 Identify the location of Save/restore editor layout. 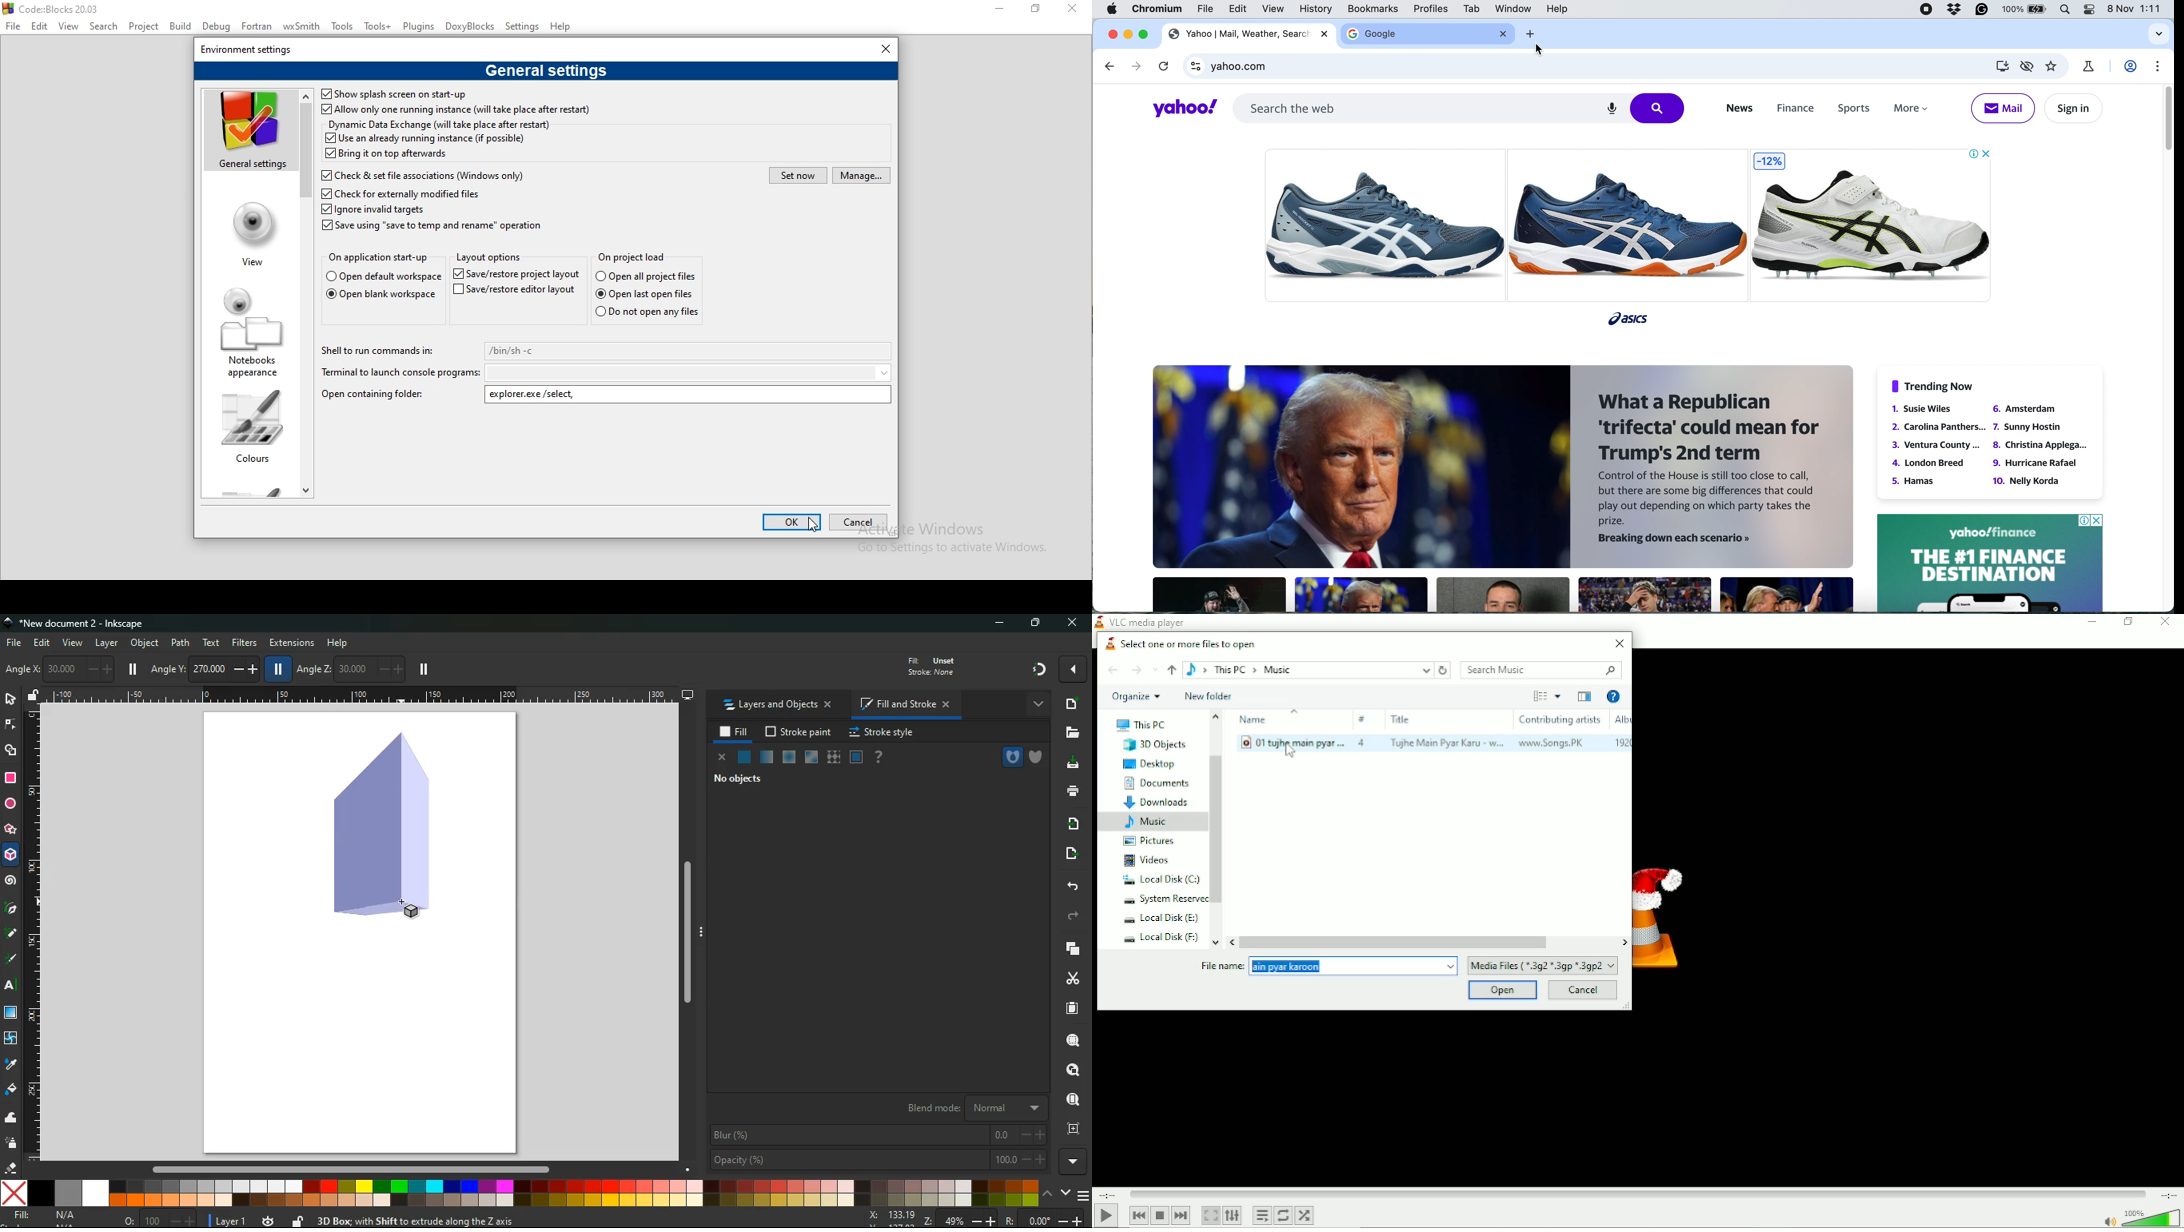
(515, 273).